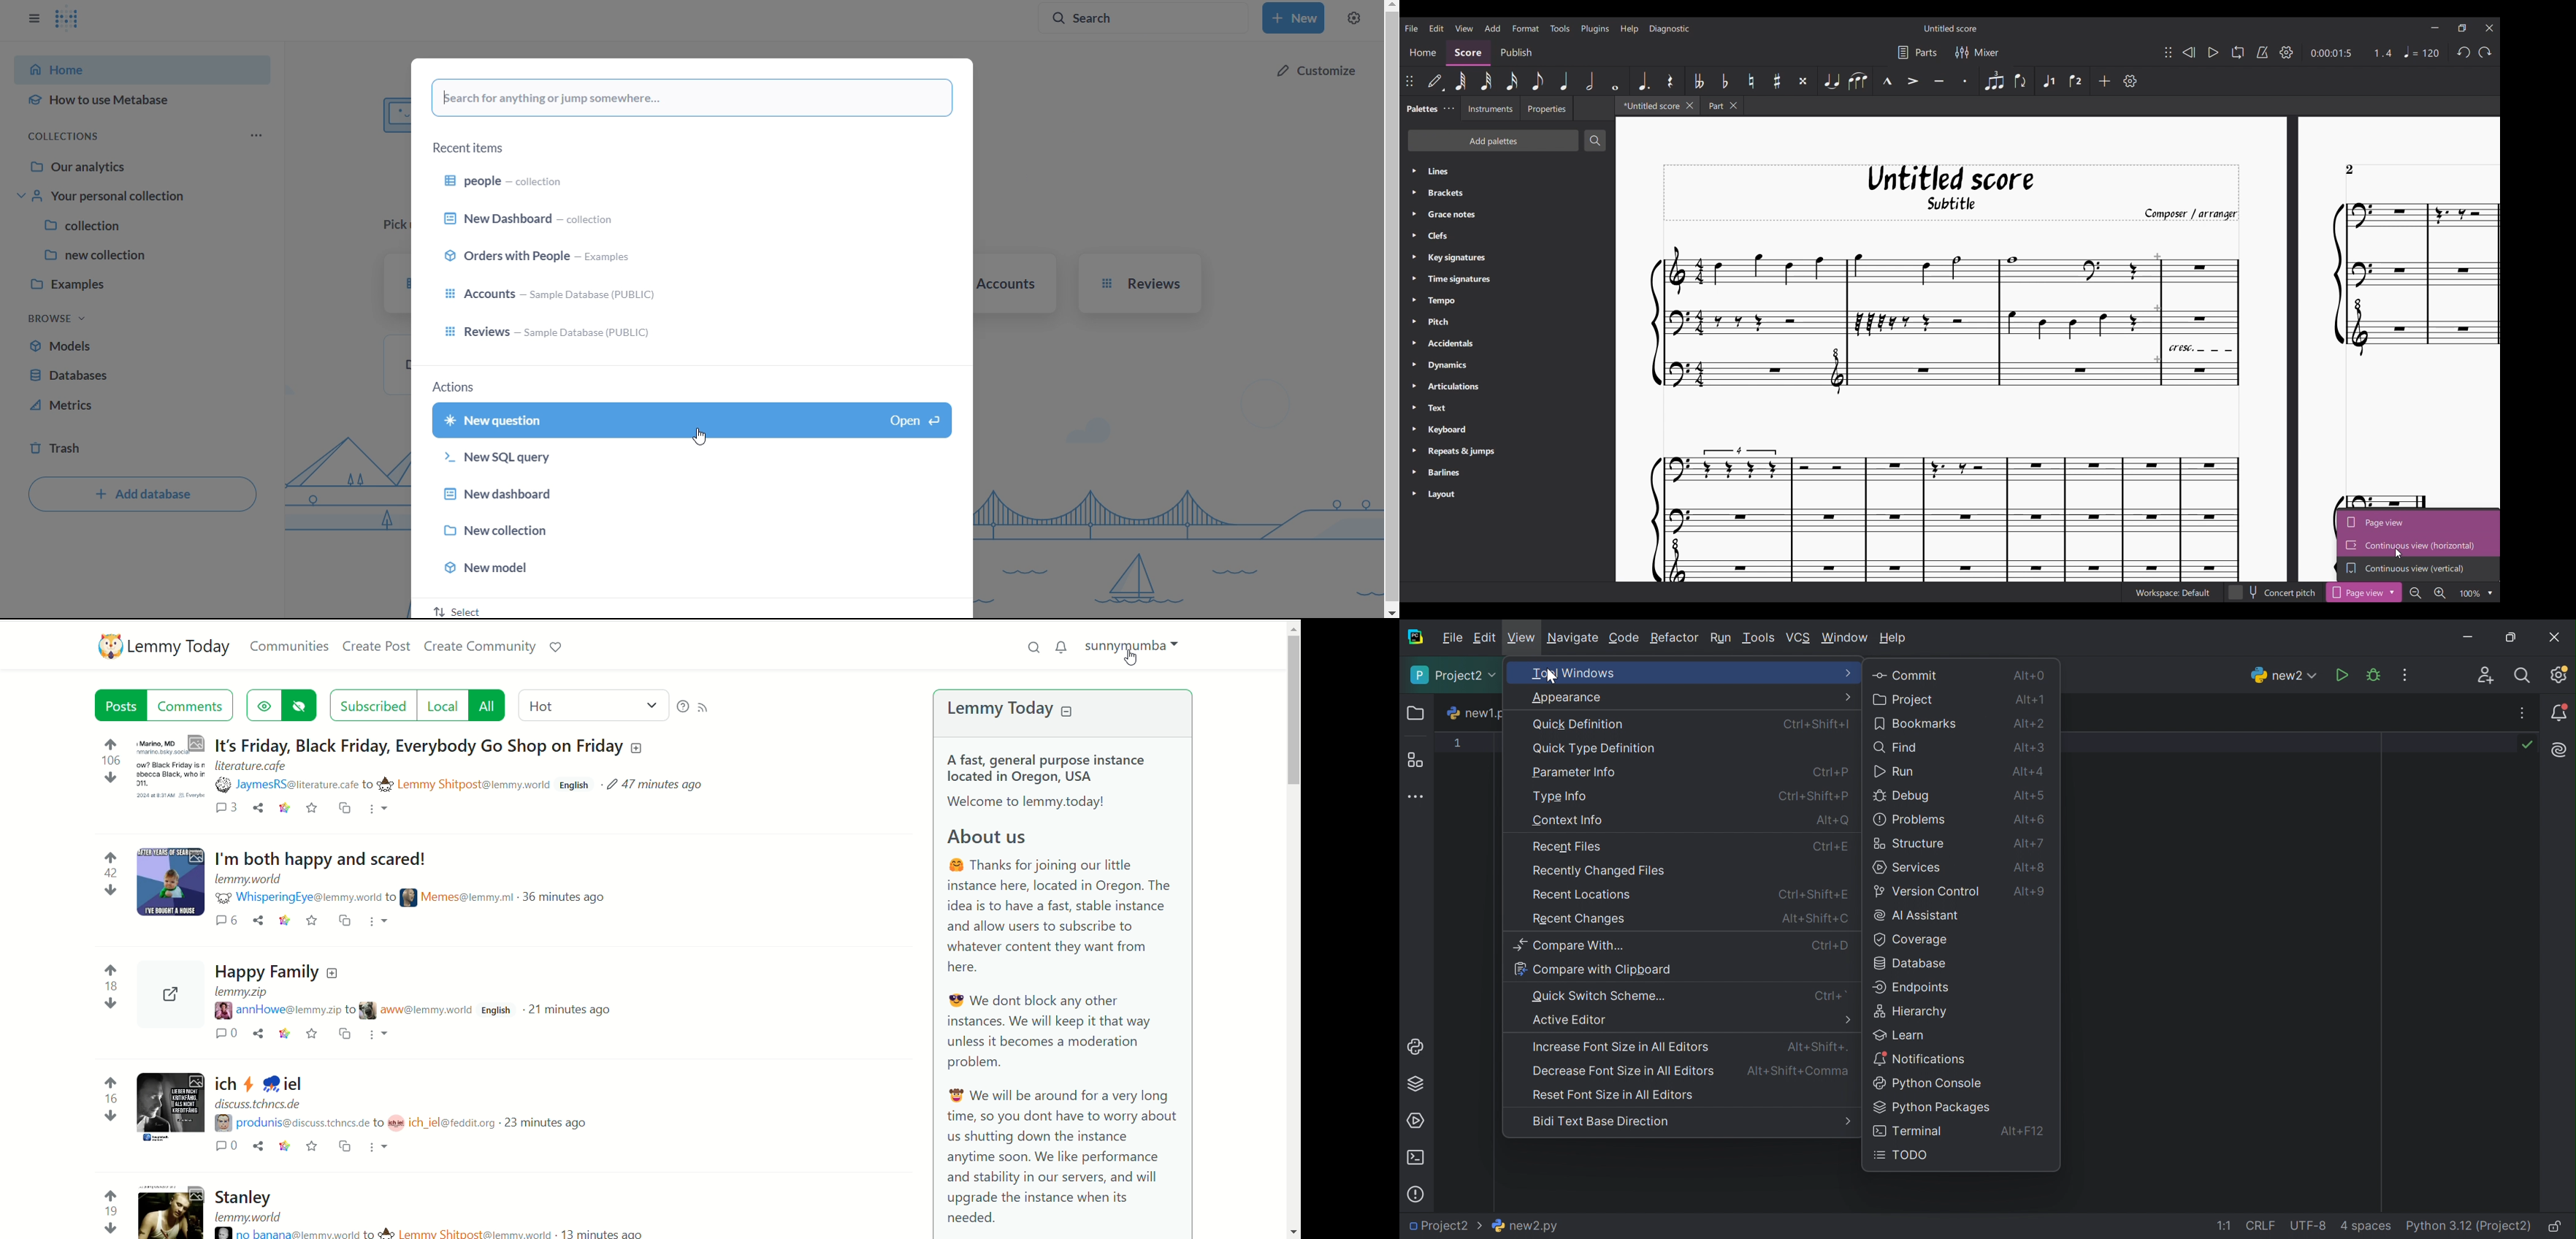  I want to click on Recently changed file, so click(1597, 871).